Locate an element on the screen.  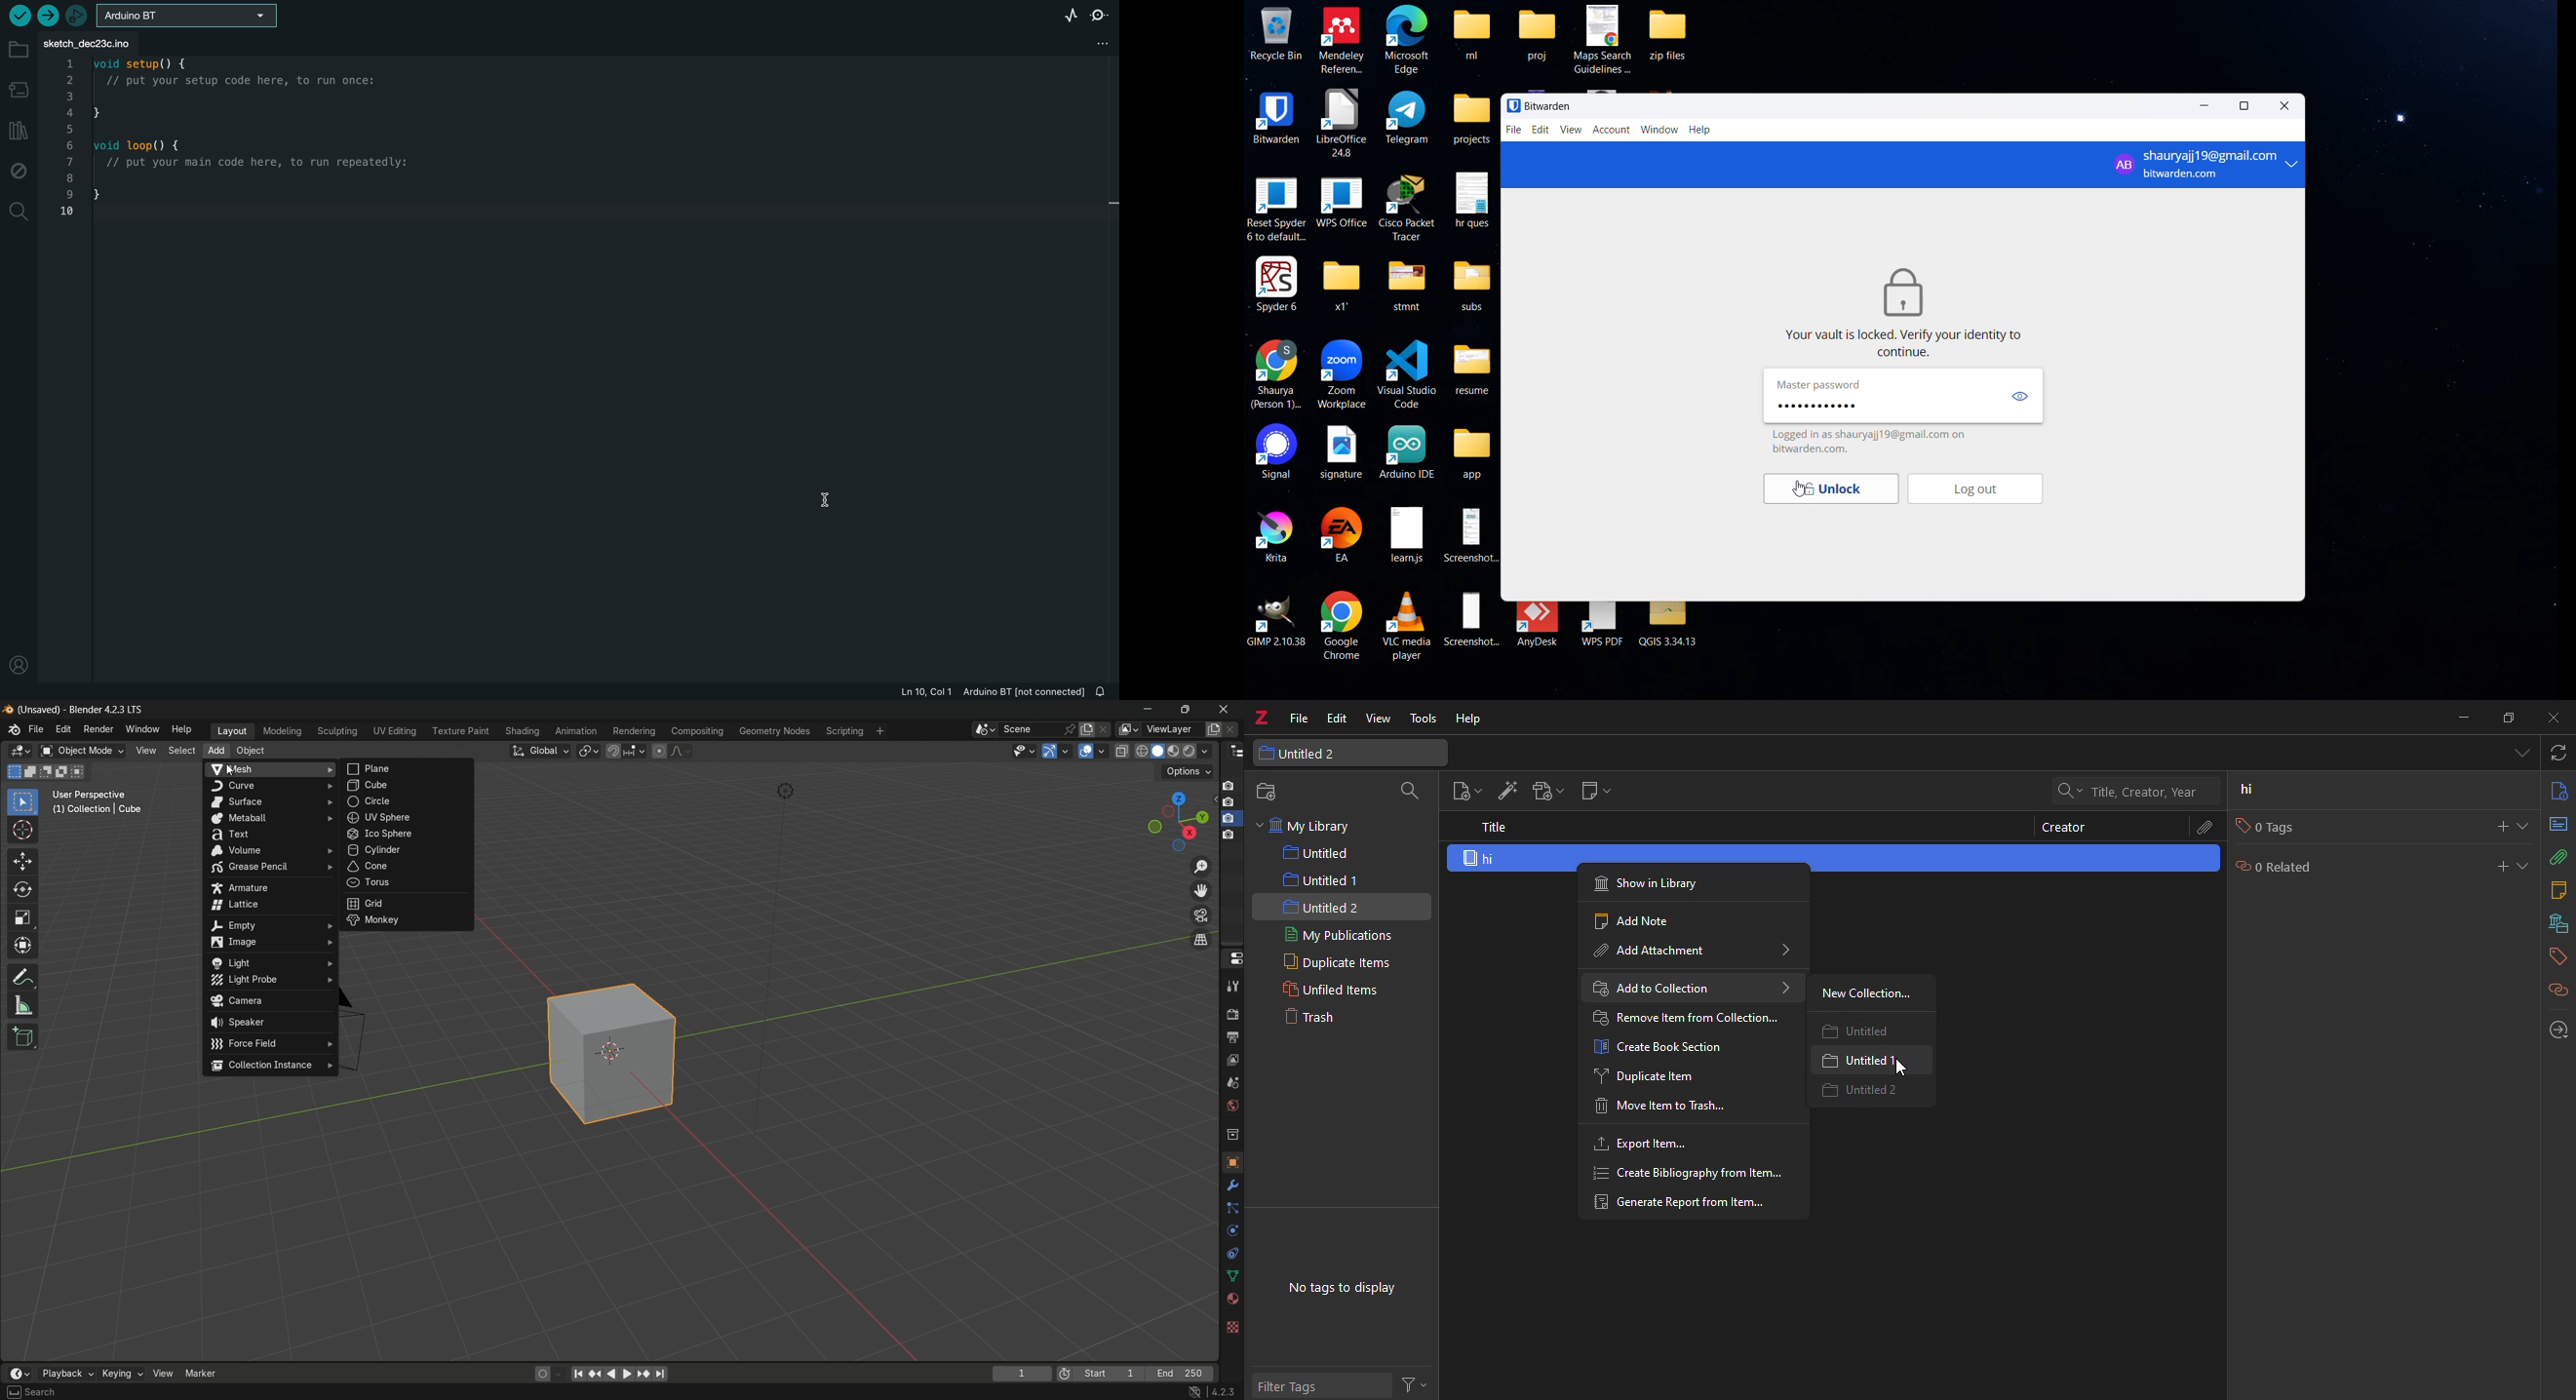
add attach is located at coordinates (1545, 793).